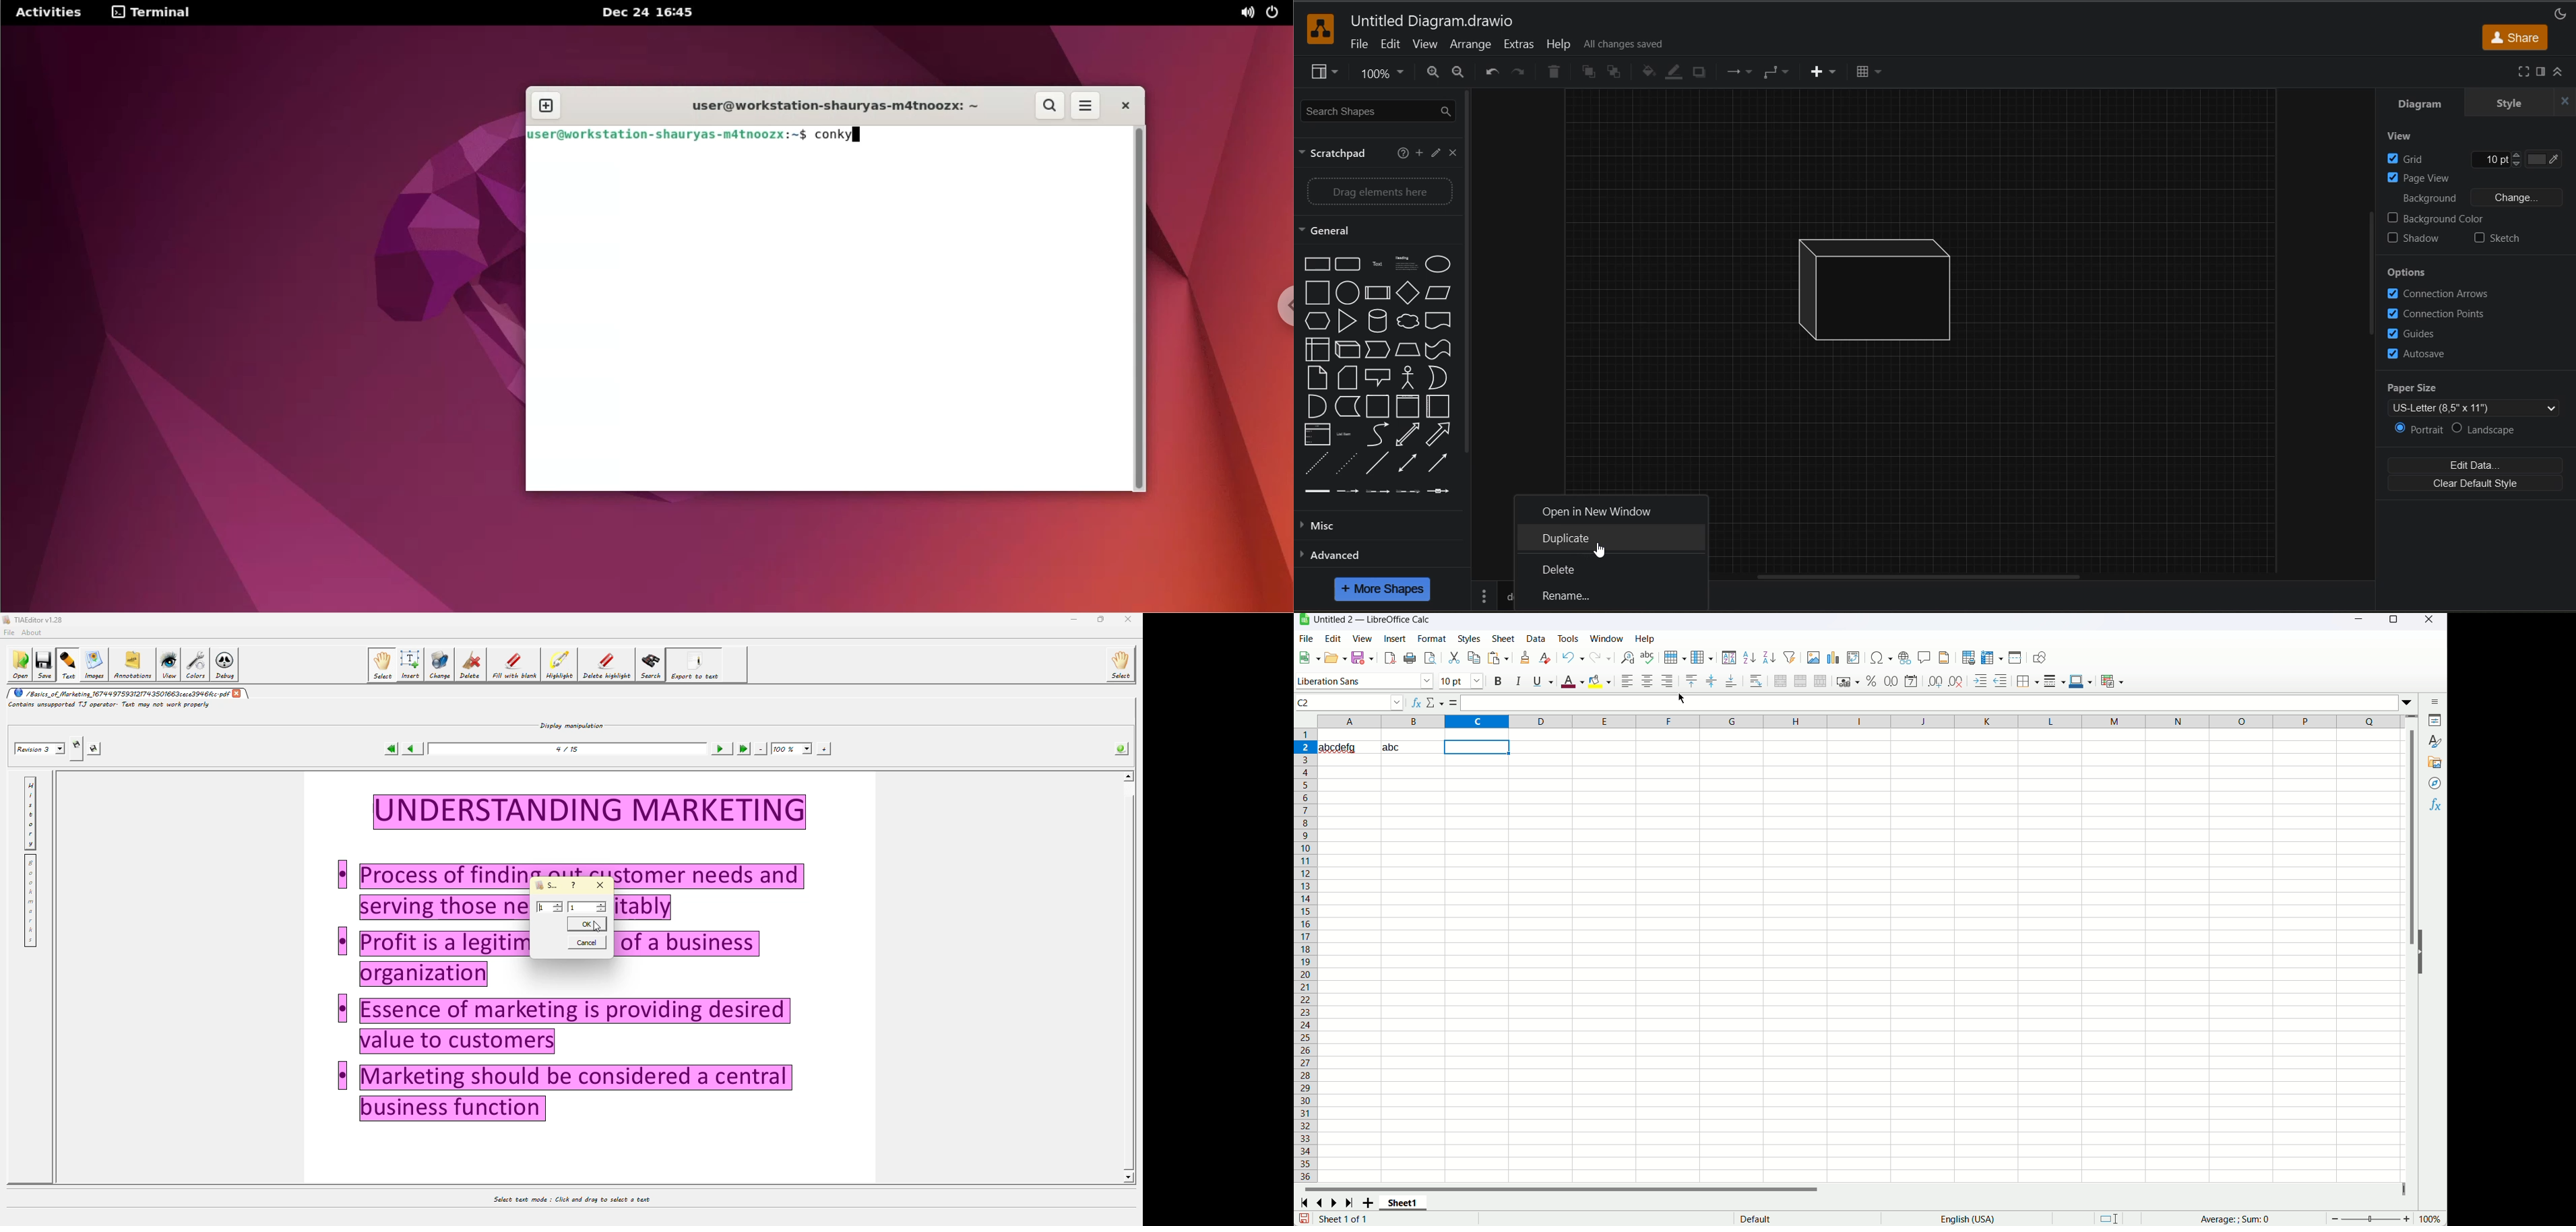 The width and height of the screenshot is (2576, 1232). What do you see at coordinates (2408, 1219) in the screenshot?
I see `zoom in` at bounding box center [2408, 1219].